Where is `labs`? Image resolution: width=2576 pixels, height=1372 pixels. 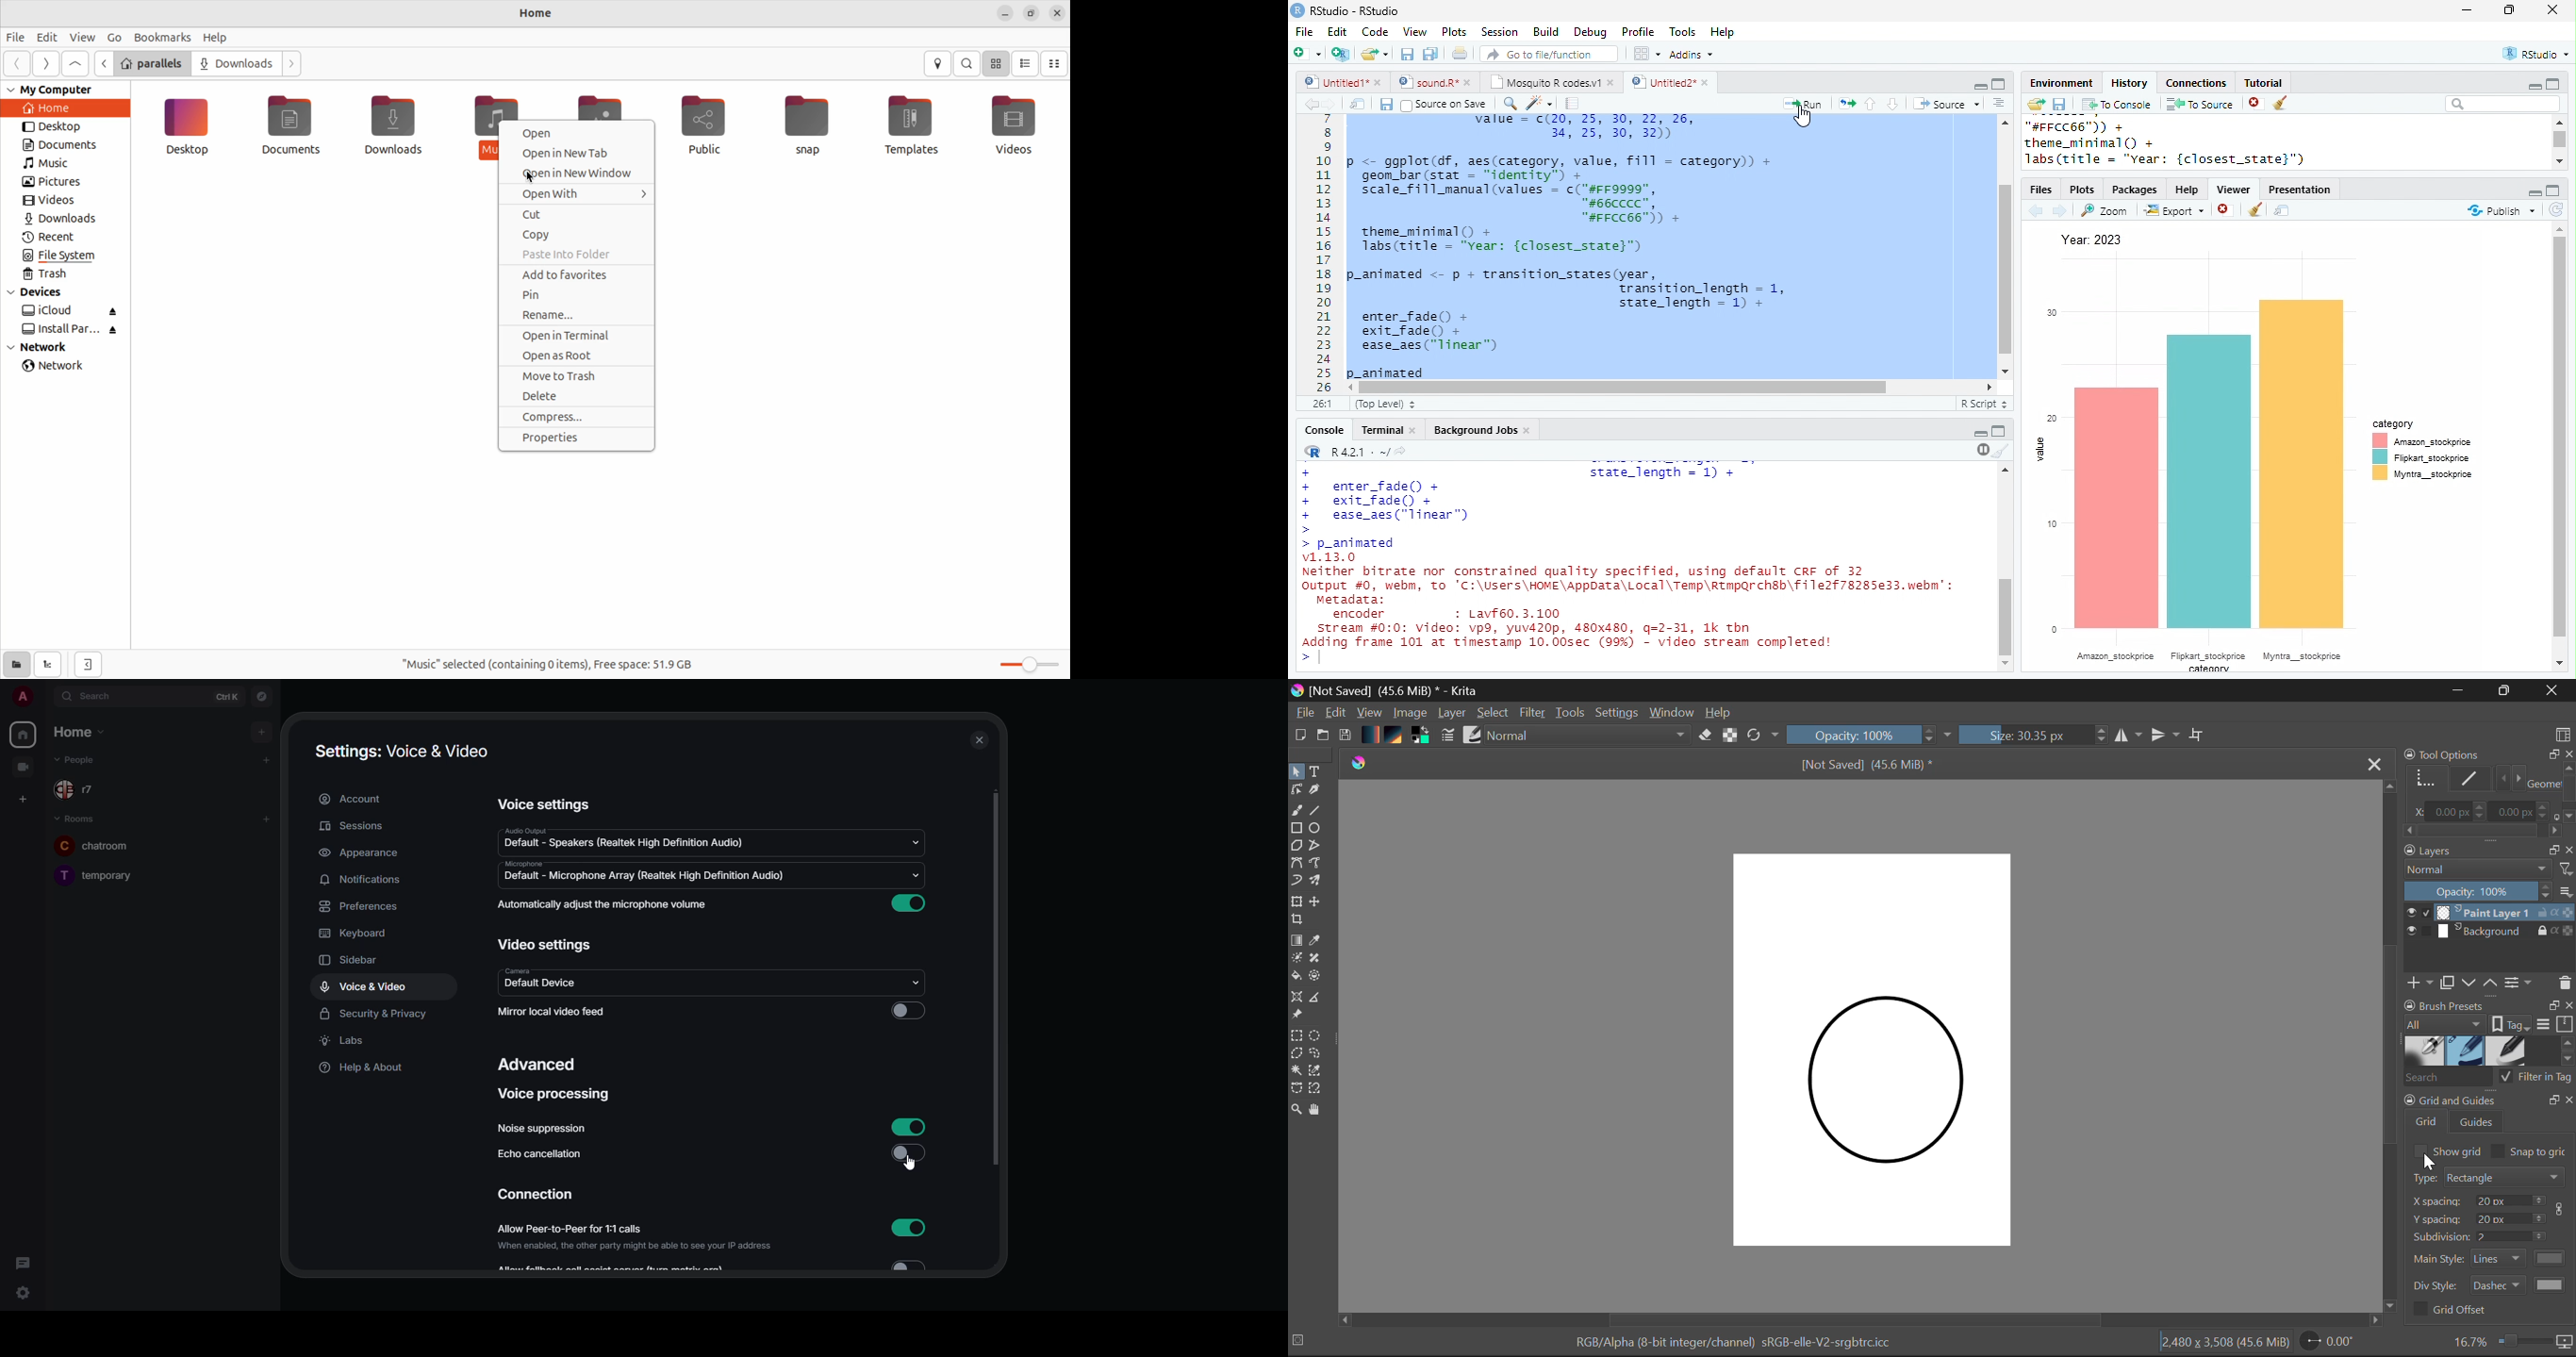
labs is located at coordinates (349, 1041).